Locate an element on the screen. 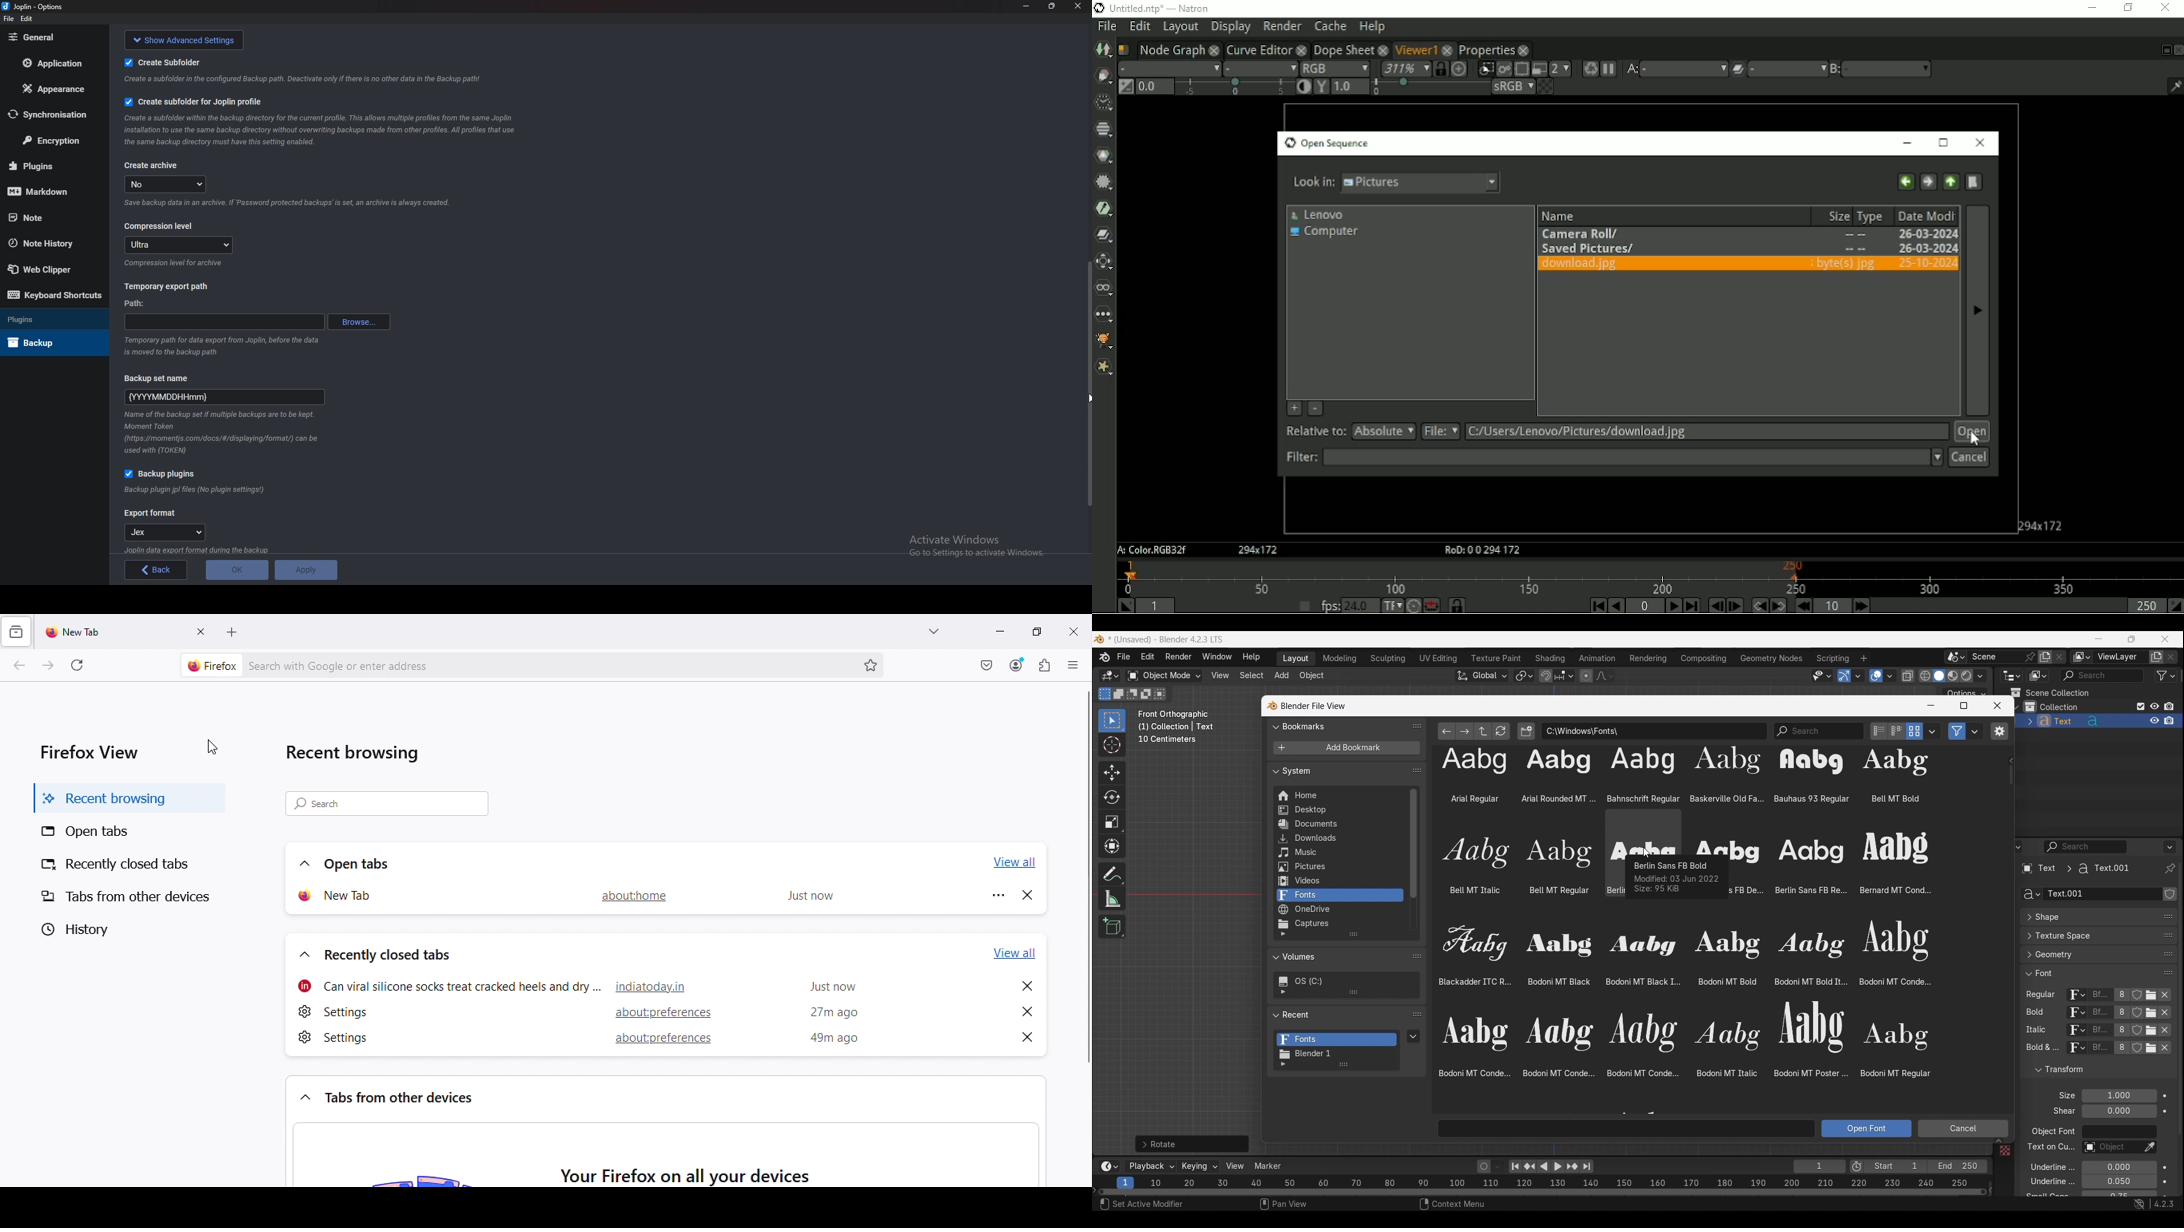  browse is located at coordinates (359, 321).